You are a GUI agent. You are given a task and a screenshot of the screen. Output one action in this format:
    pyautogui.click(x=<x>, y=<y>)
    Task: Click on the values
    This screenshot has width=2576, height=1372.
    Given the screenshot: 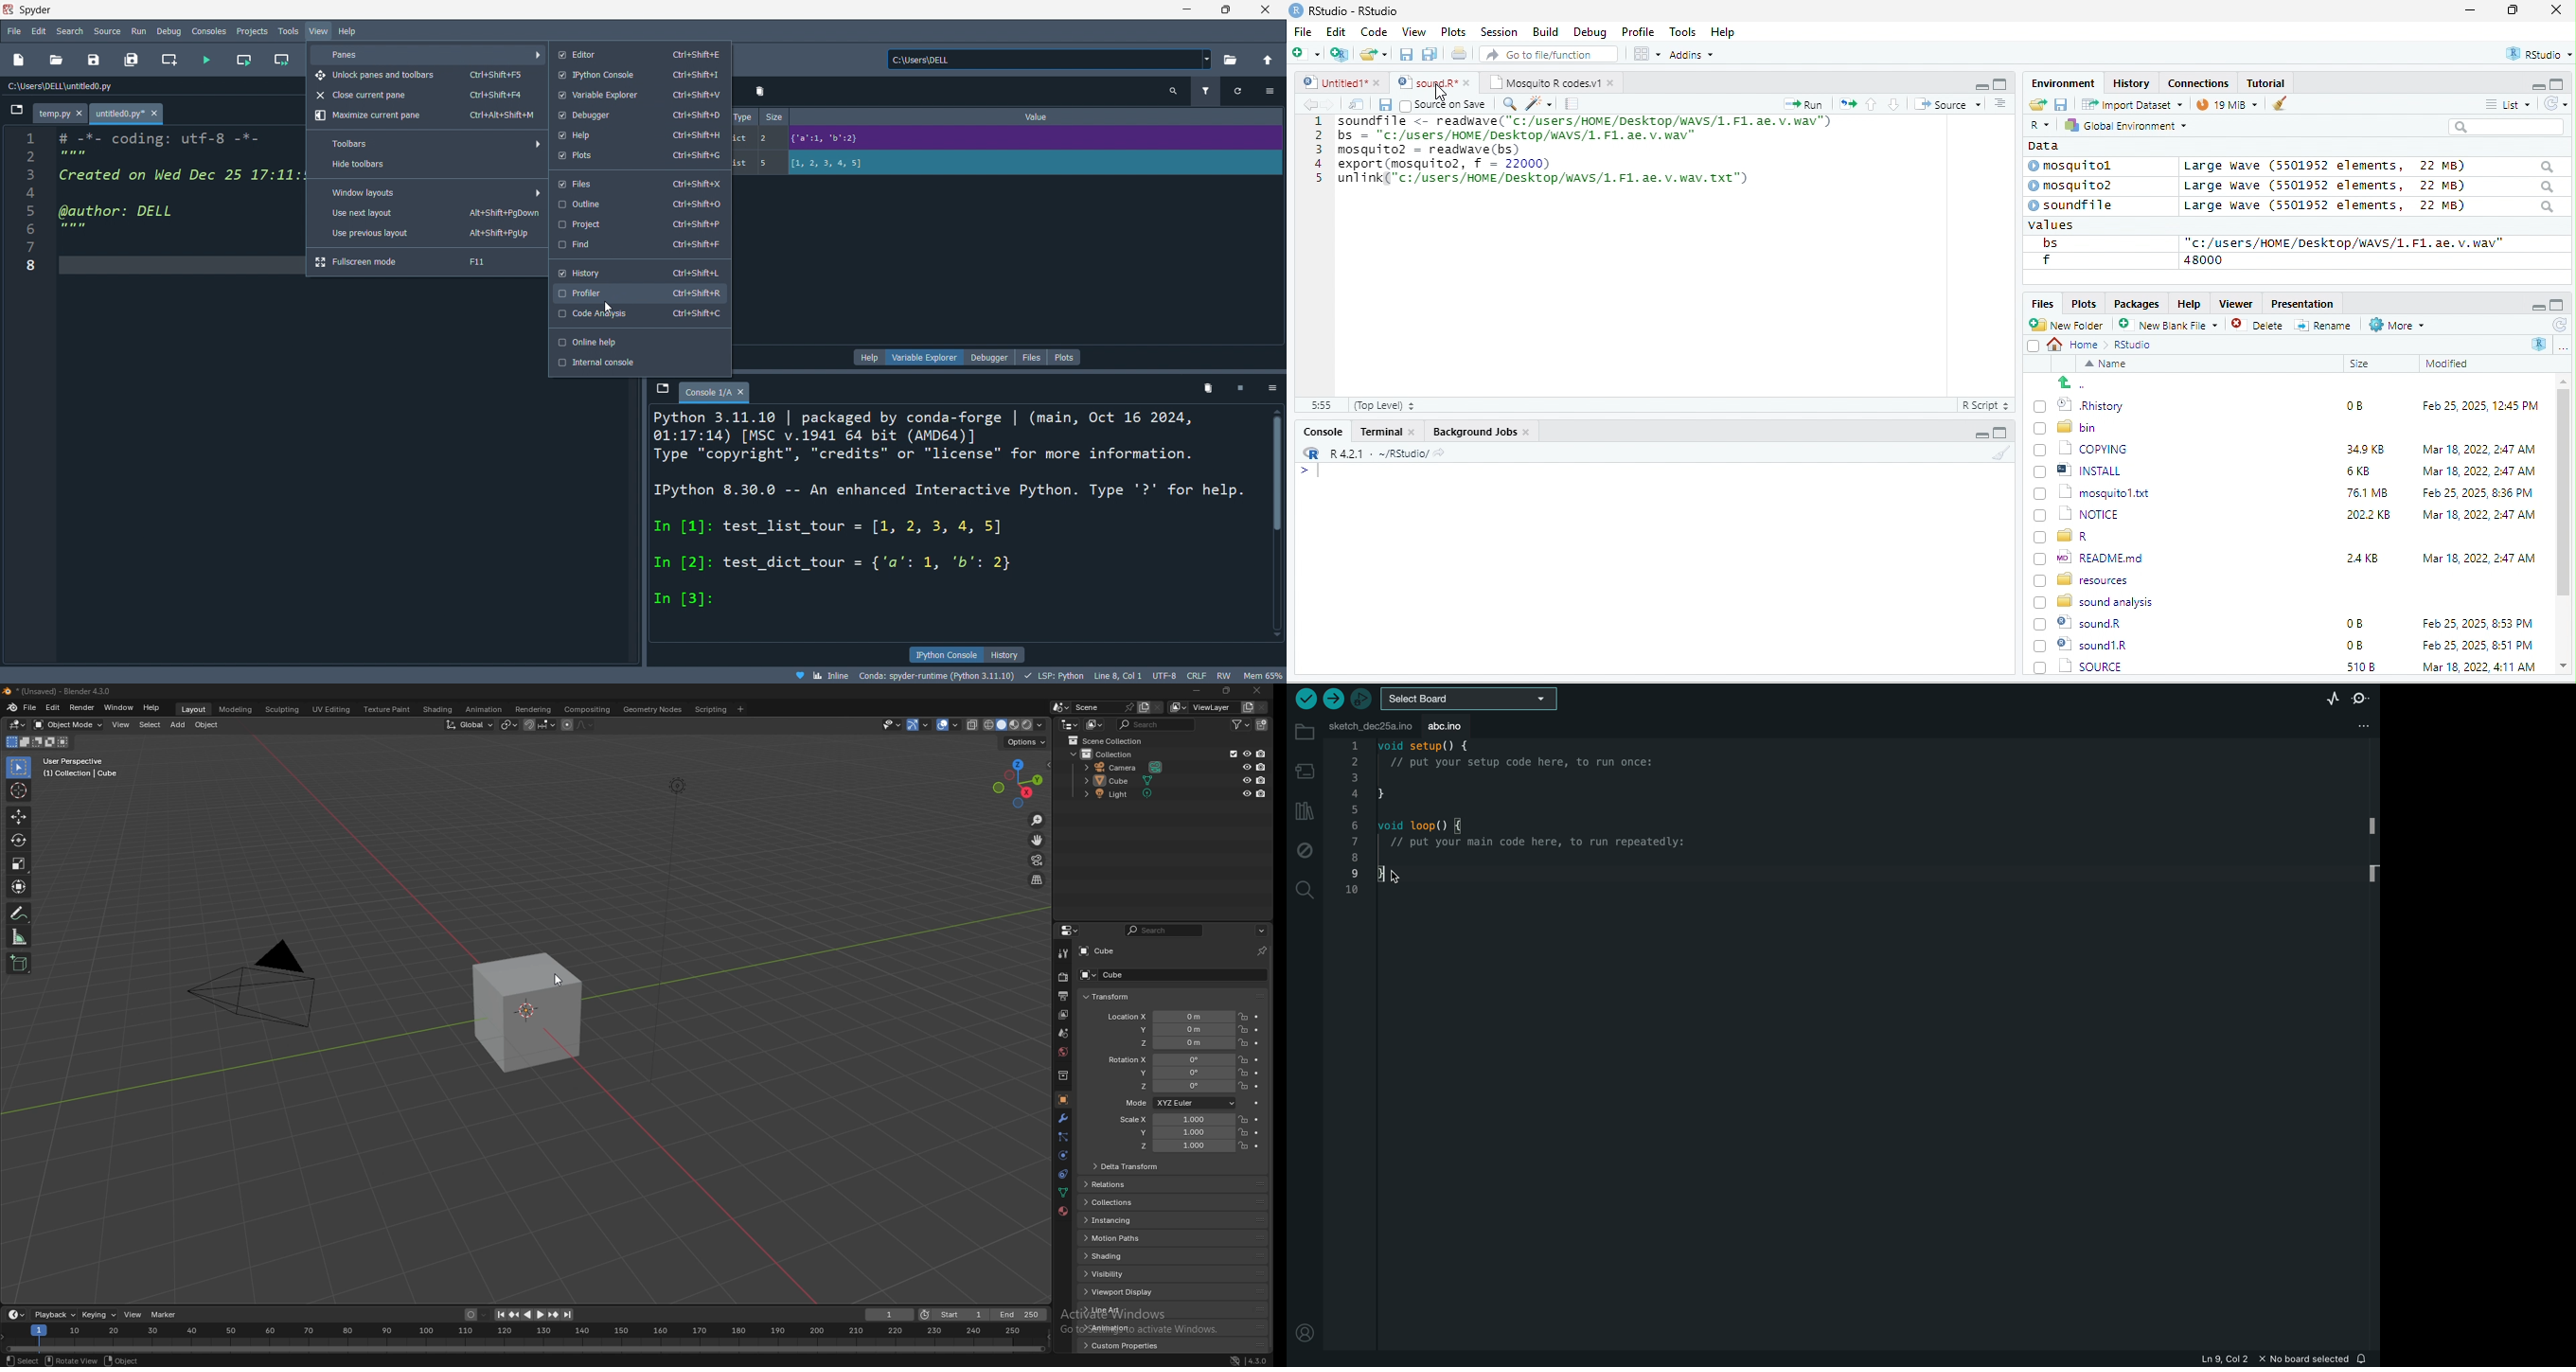 What is the action you would take?
    pyautogui.click(x=2061, y=225)
    